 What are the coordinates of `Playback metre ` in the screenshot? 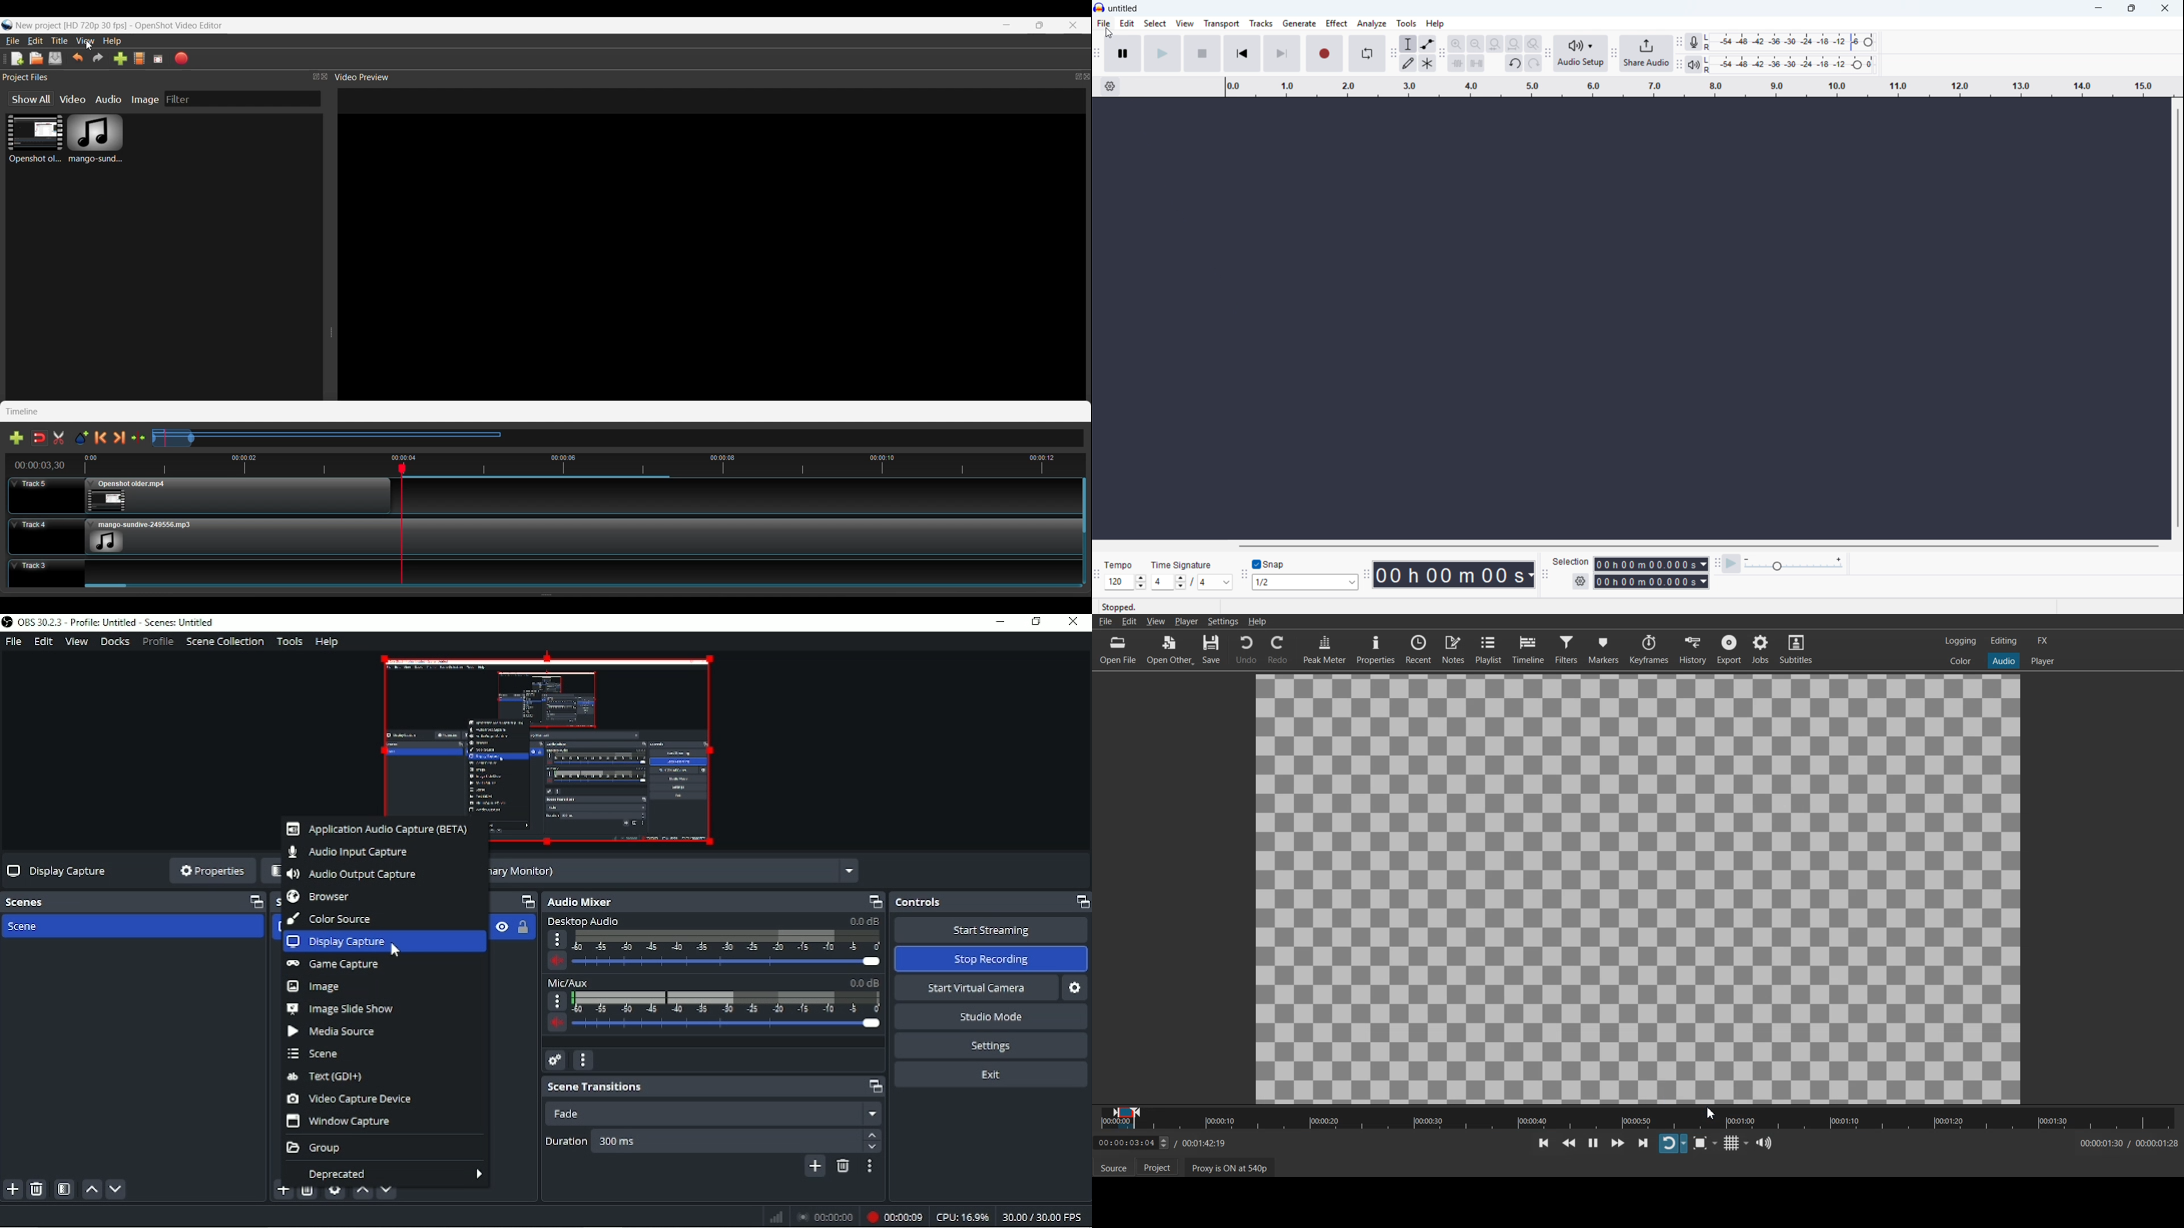 It's located at (1694, 65).